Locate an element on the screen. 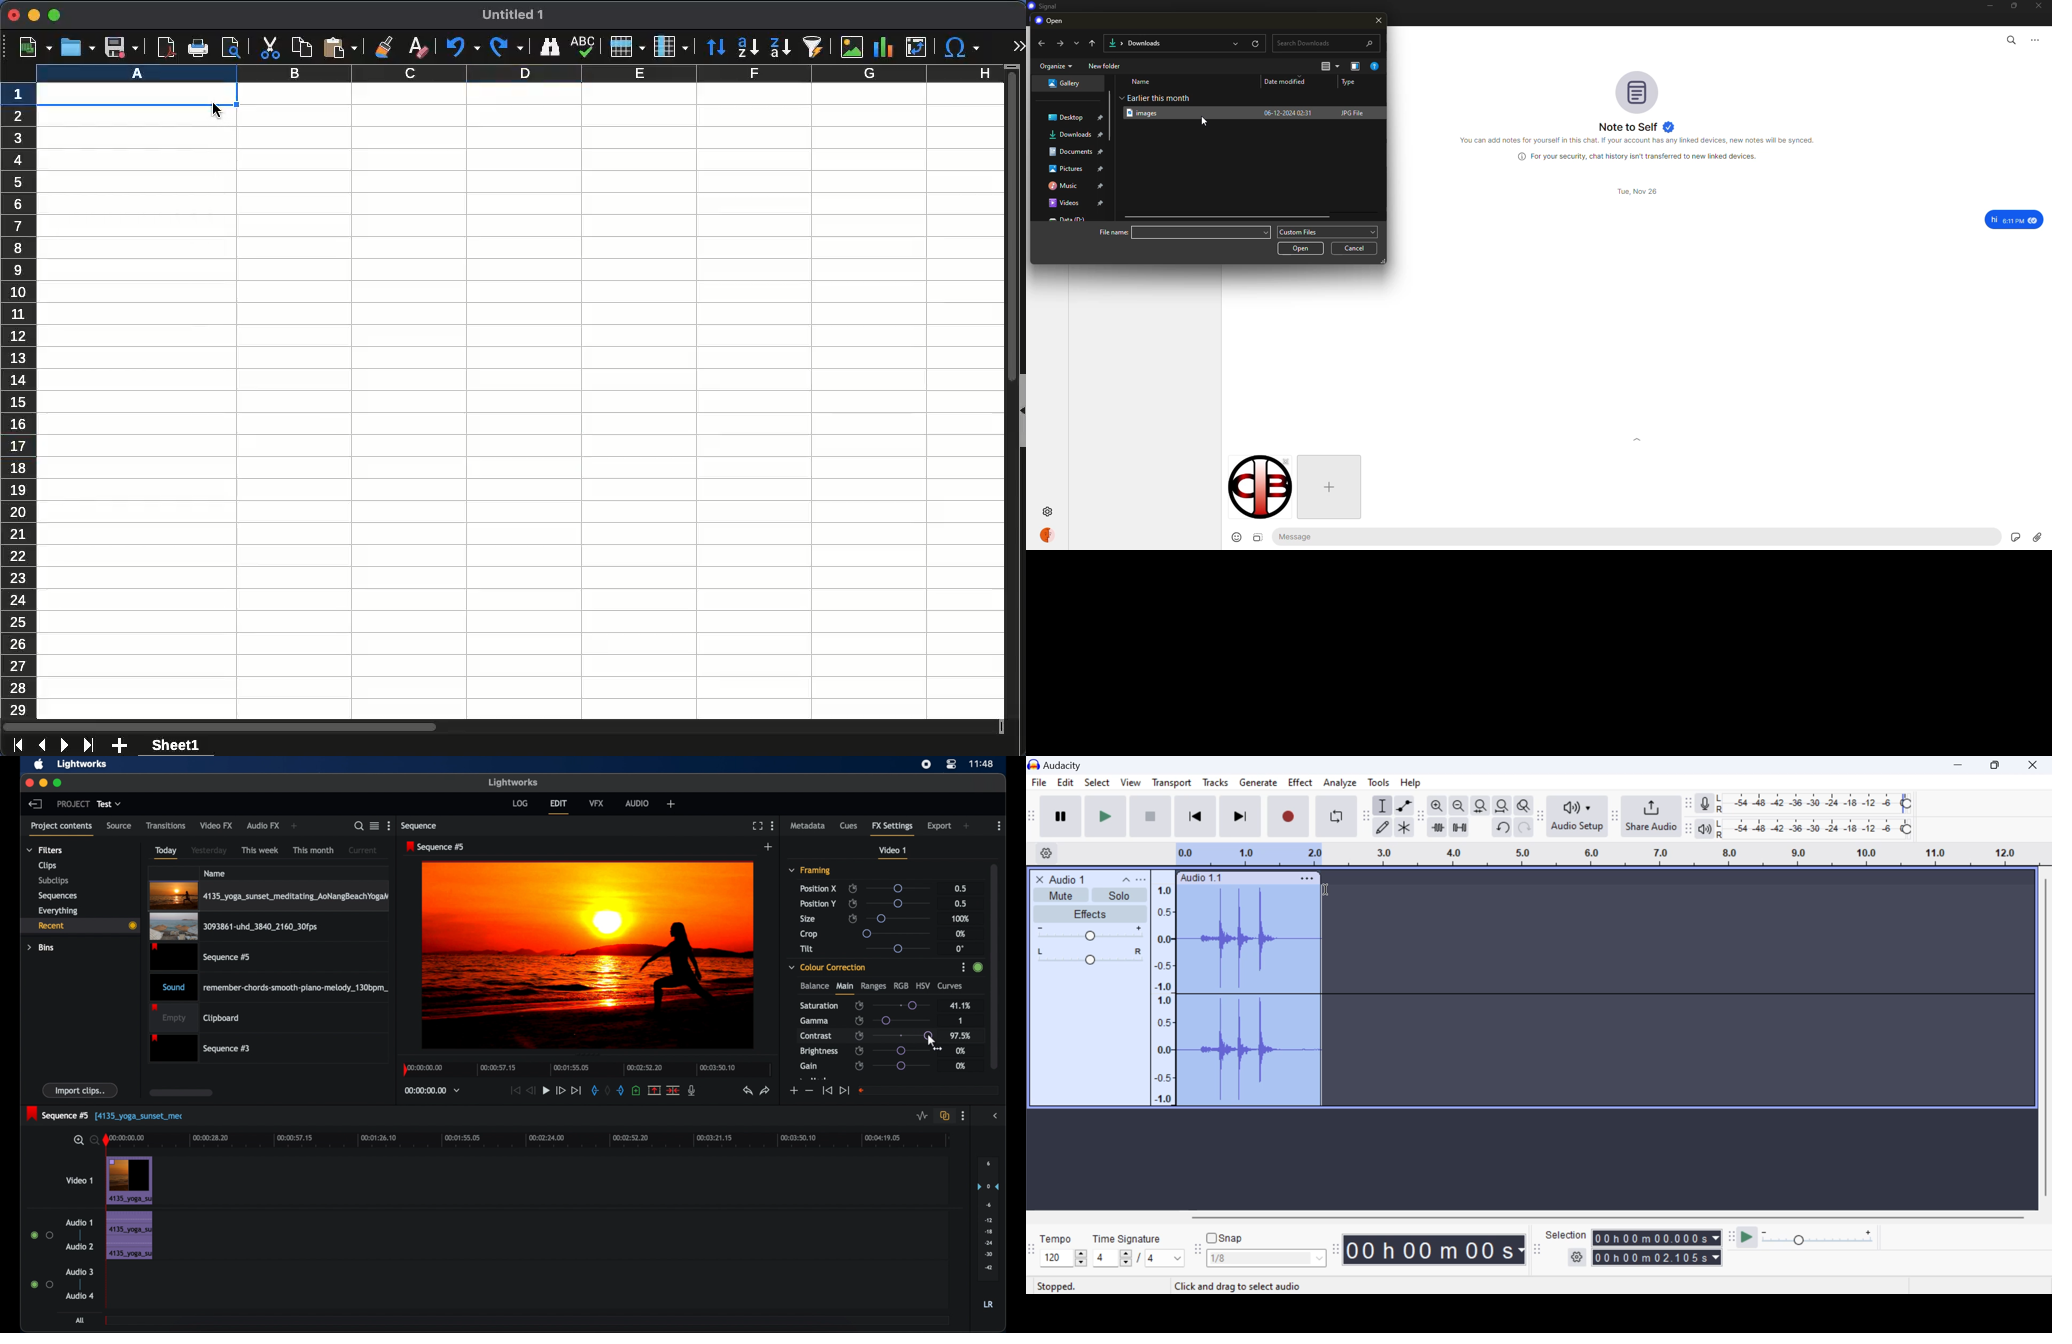 This screenshot has height=1344, width=2072. 0% is located at coordinates (961, 1051).